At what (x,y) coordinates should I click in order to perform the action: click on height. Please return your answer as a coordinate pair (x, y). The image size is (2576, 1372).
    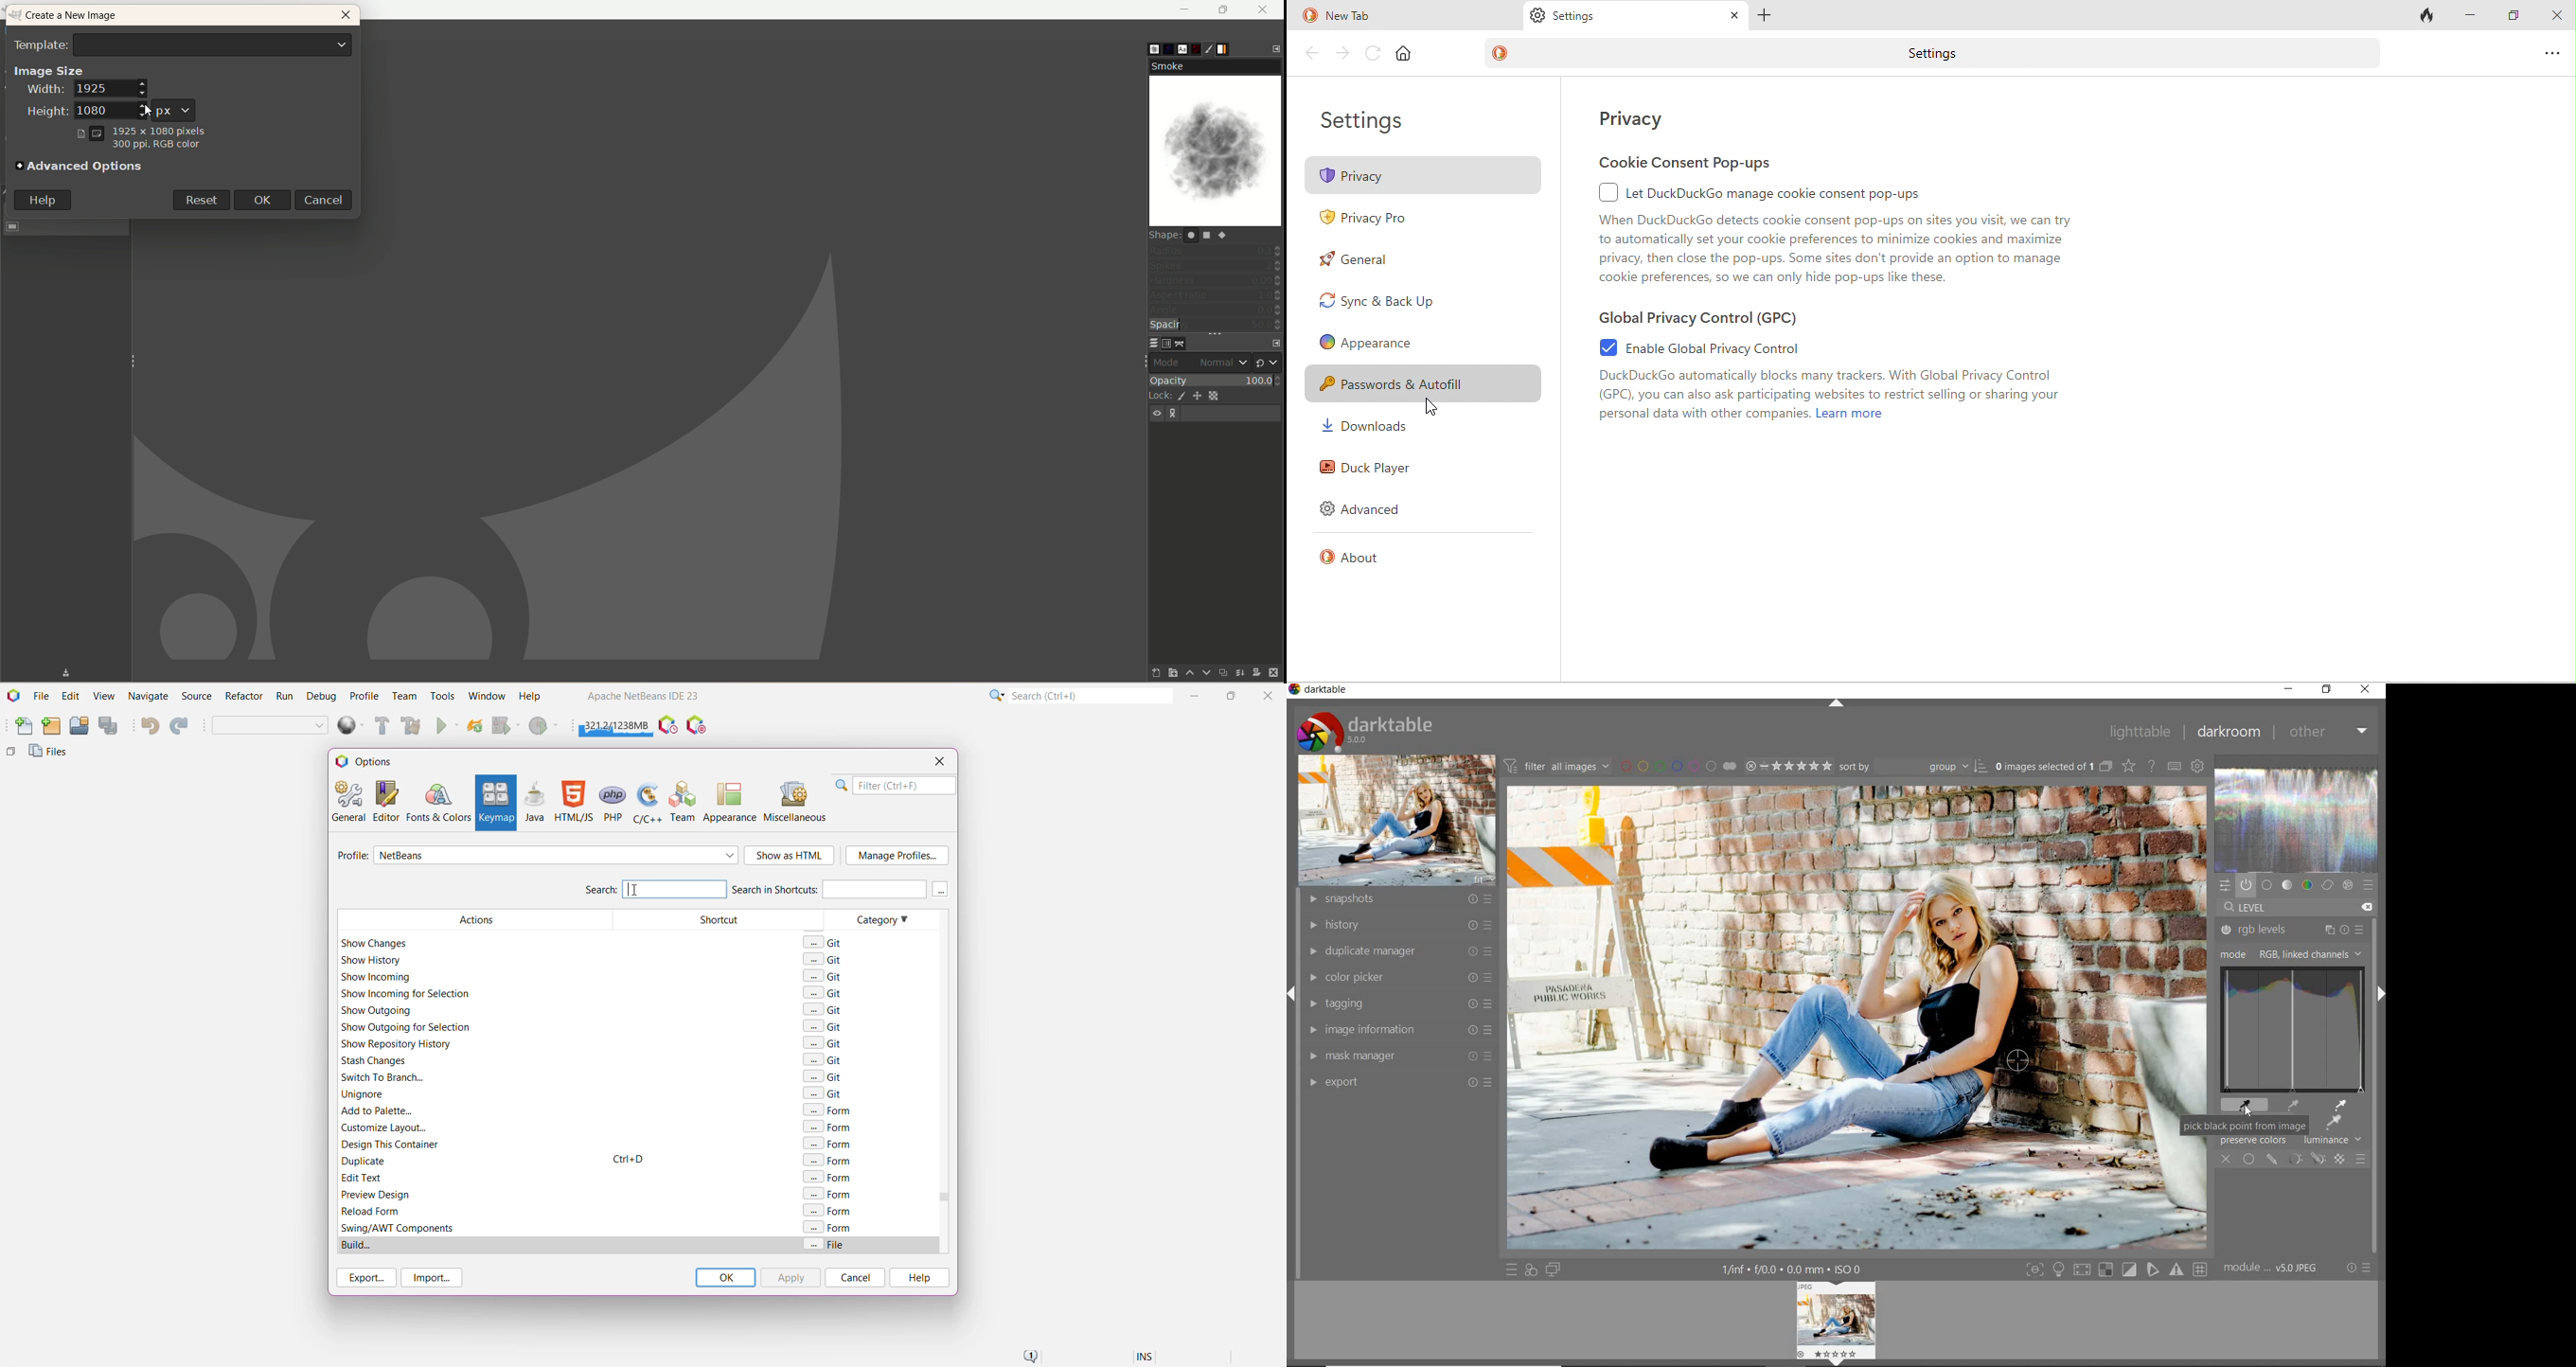
    Looking at the image, I should click on (70, 111).